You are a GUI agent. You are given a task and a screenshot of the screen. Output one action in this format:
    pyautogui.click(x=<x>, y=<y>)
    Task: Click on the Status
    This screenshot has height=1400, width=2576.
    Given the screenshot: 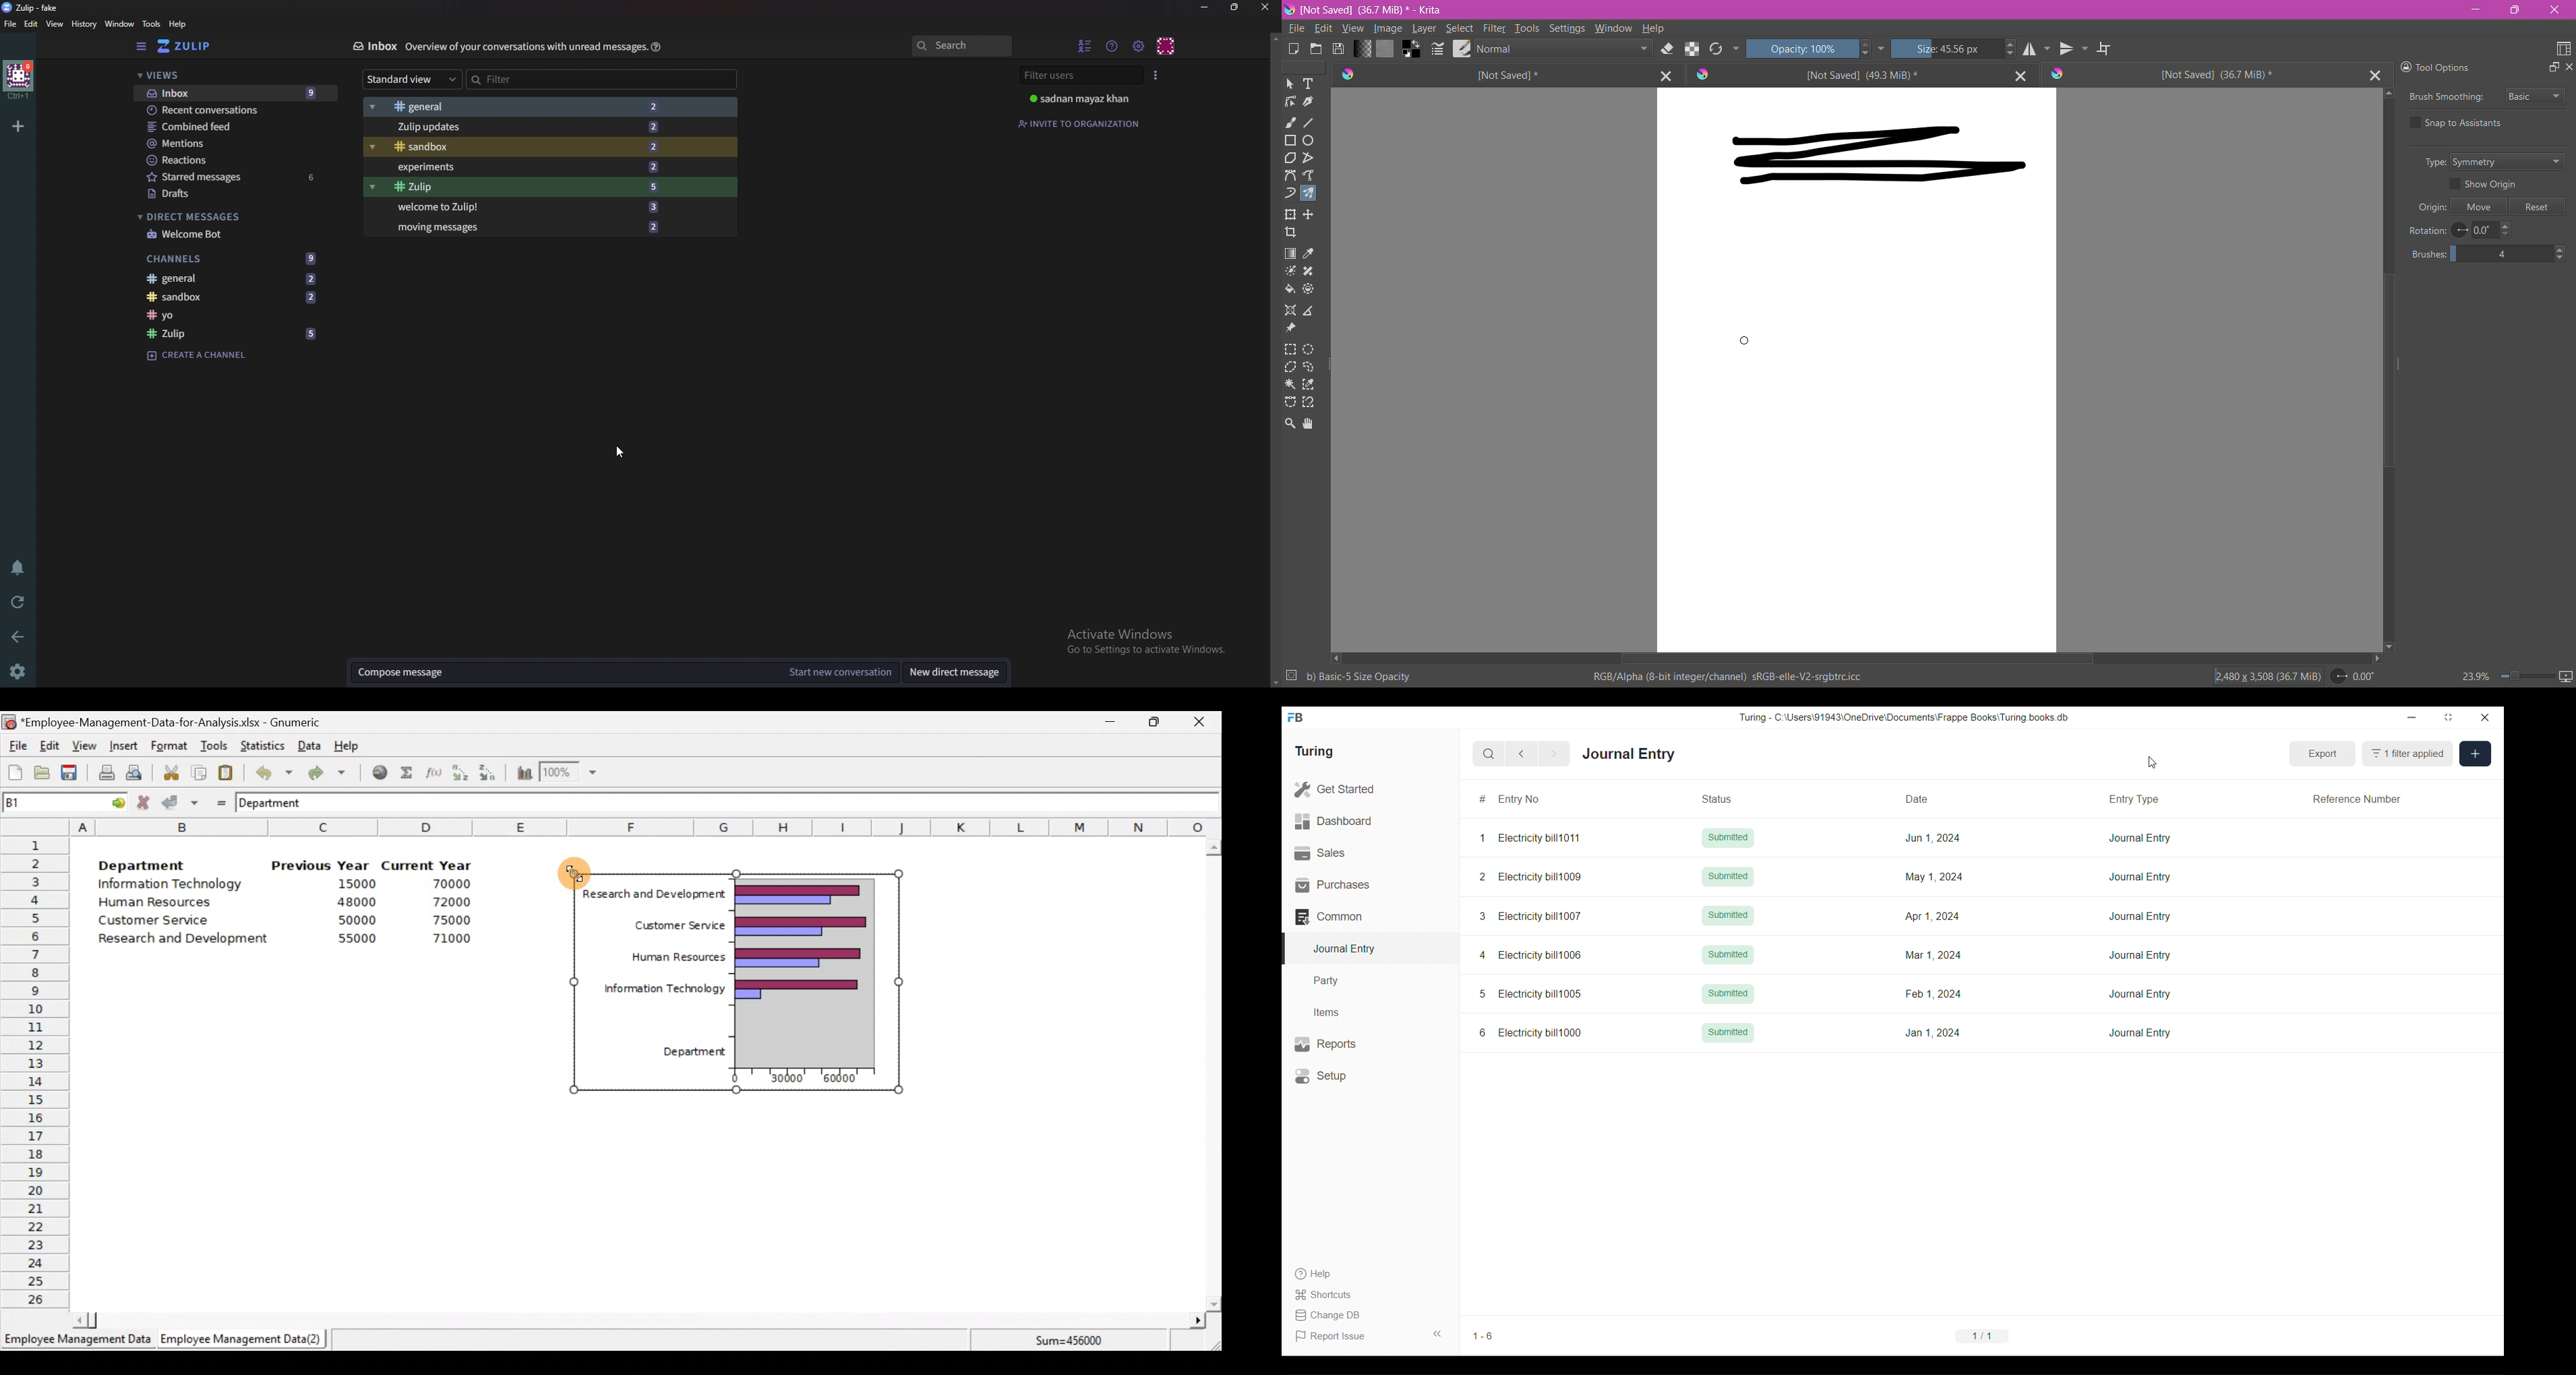 What is the action you would take?
    pyautogui.click(x=1732, y=798)
    